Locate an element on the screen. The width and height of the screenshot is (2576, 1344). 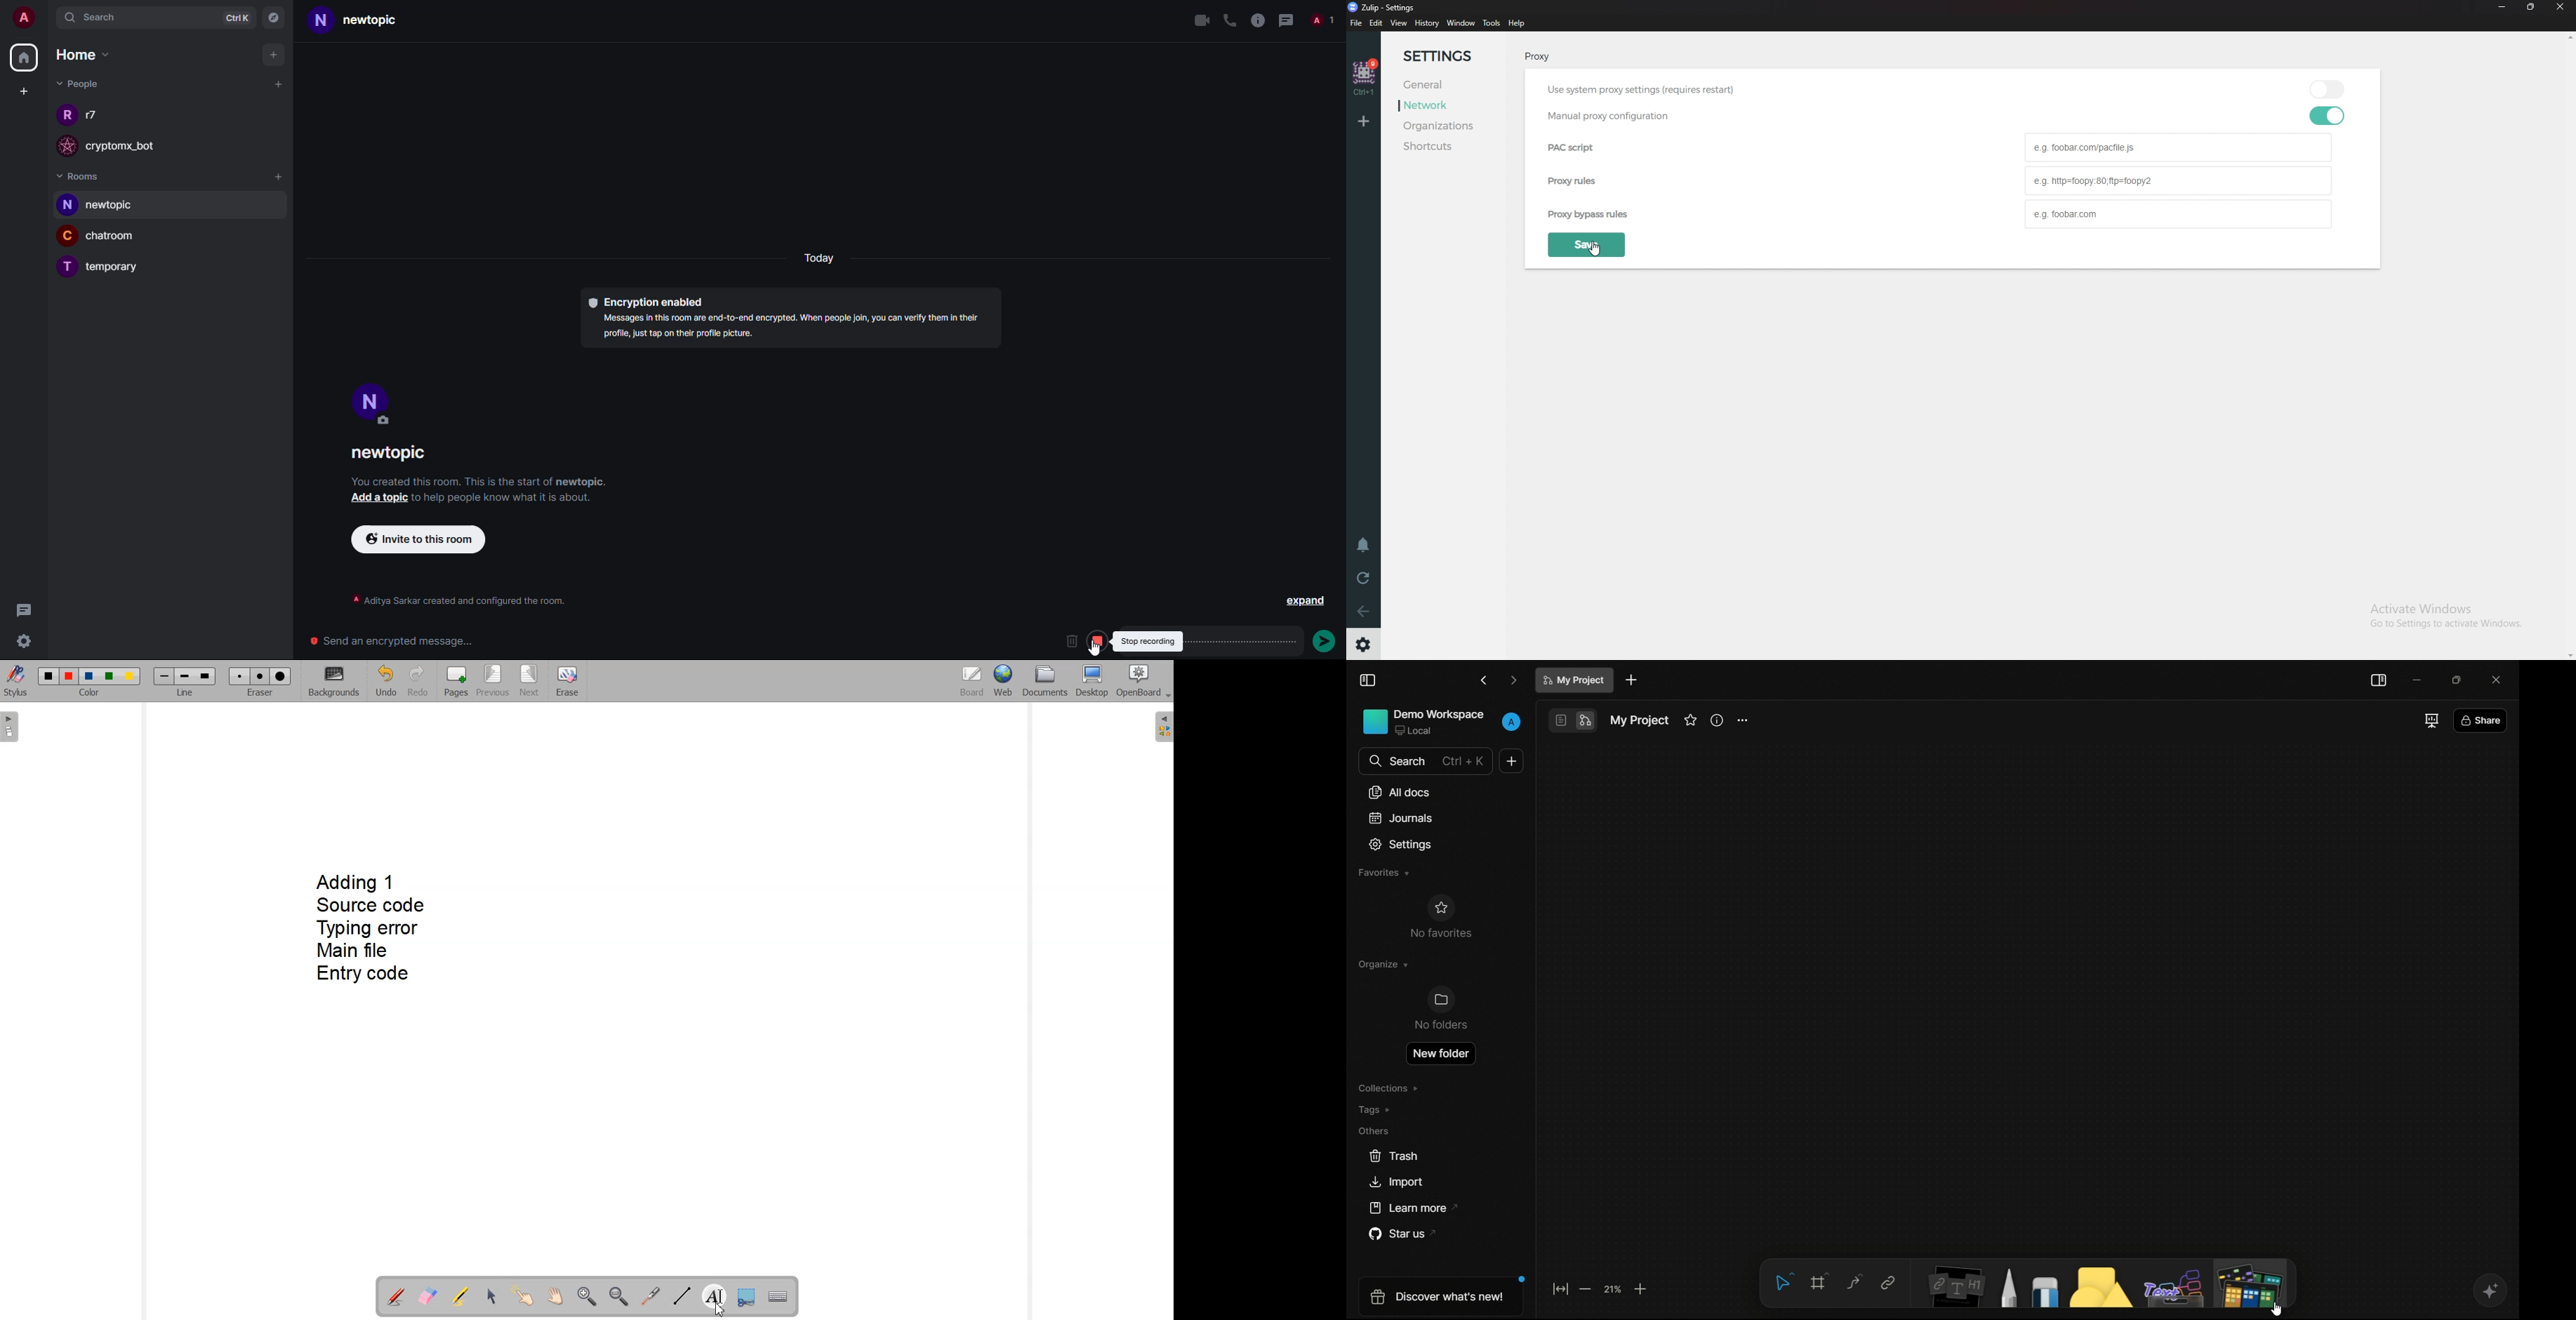
Color 4 is located at coordinates (111, 676).